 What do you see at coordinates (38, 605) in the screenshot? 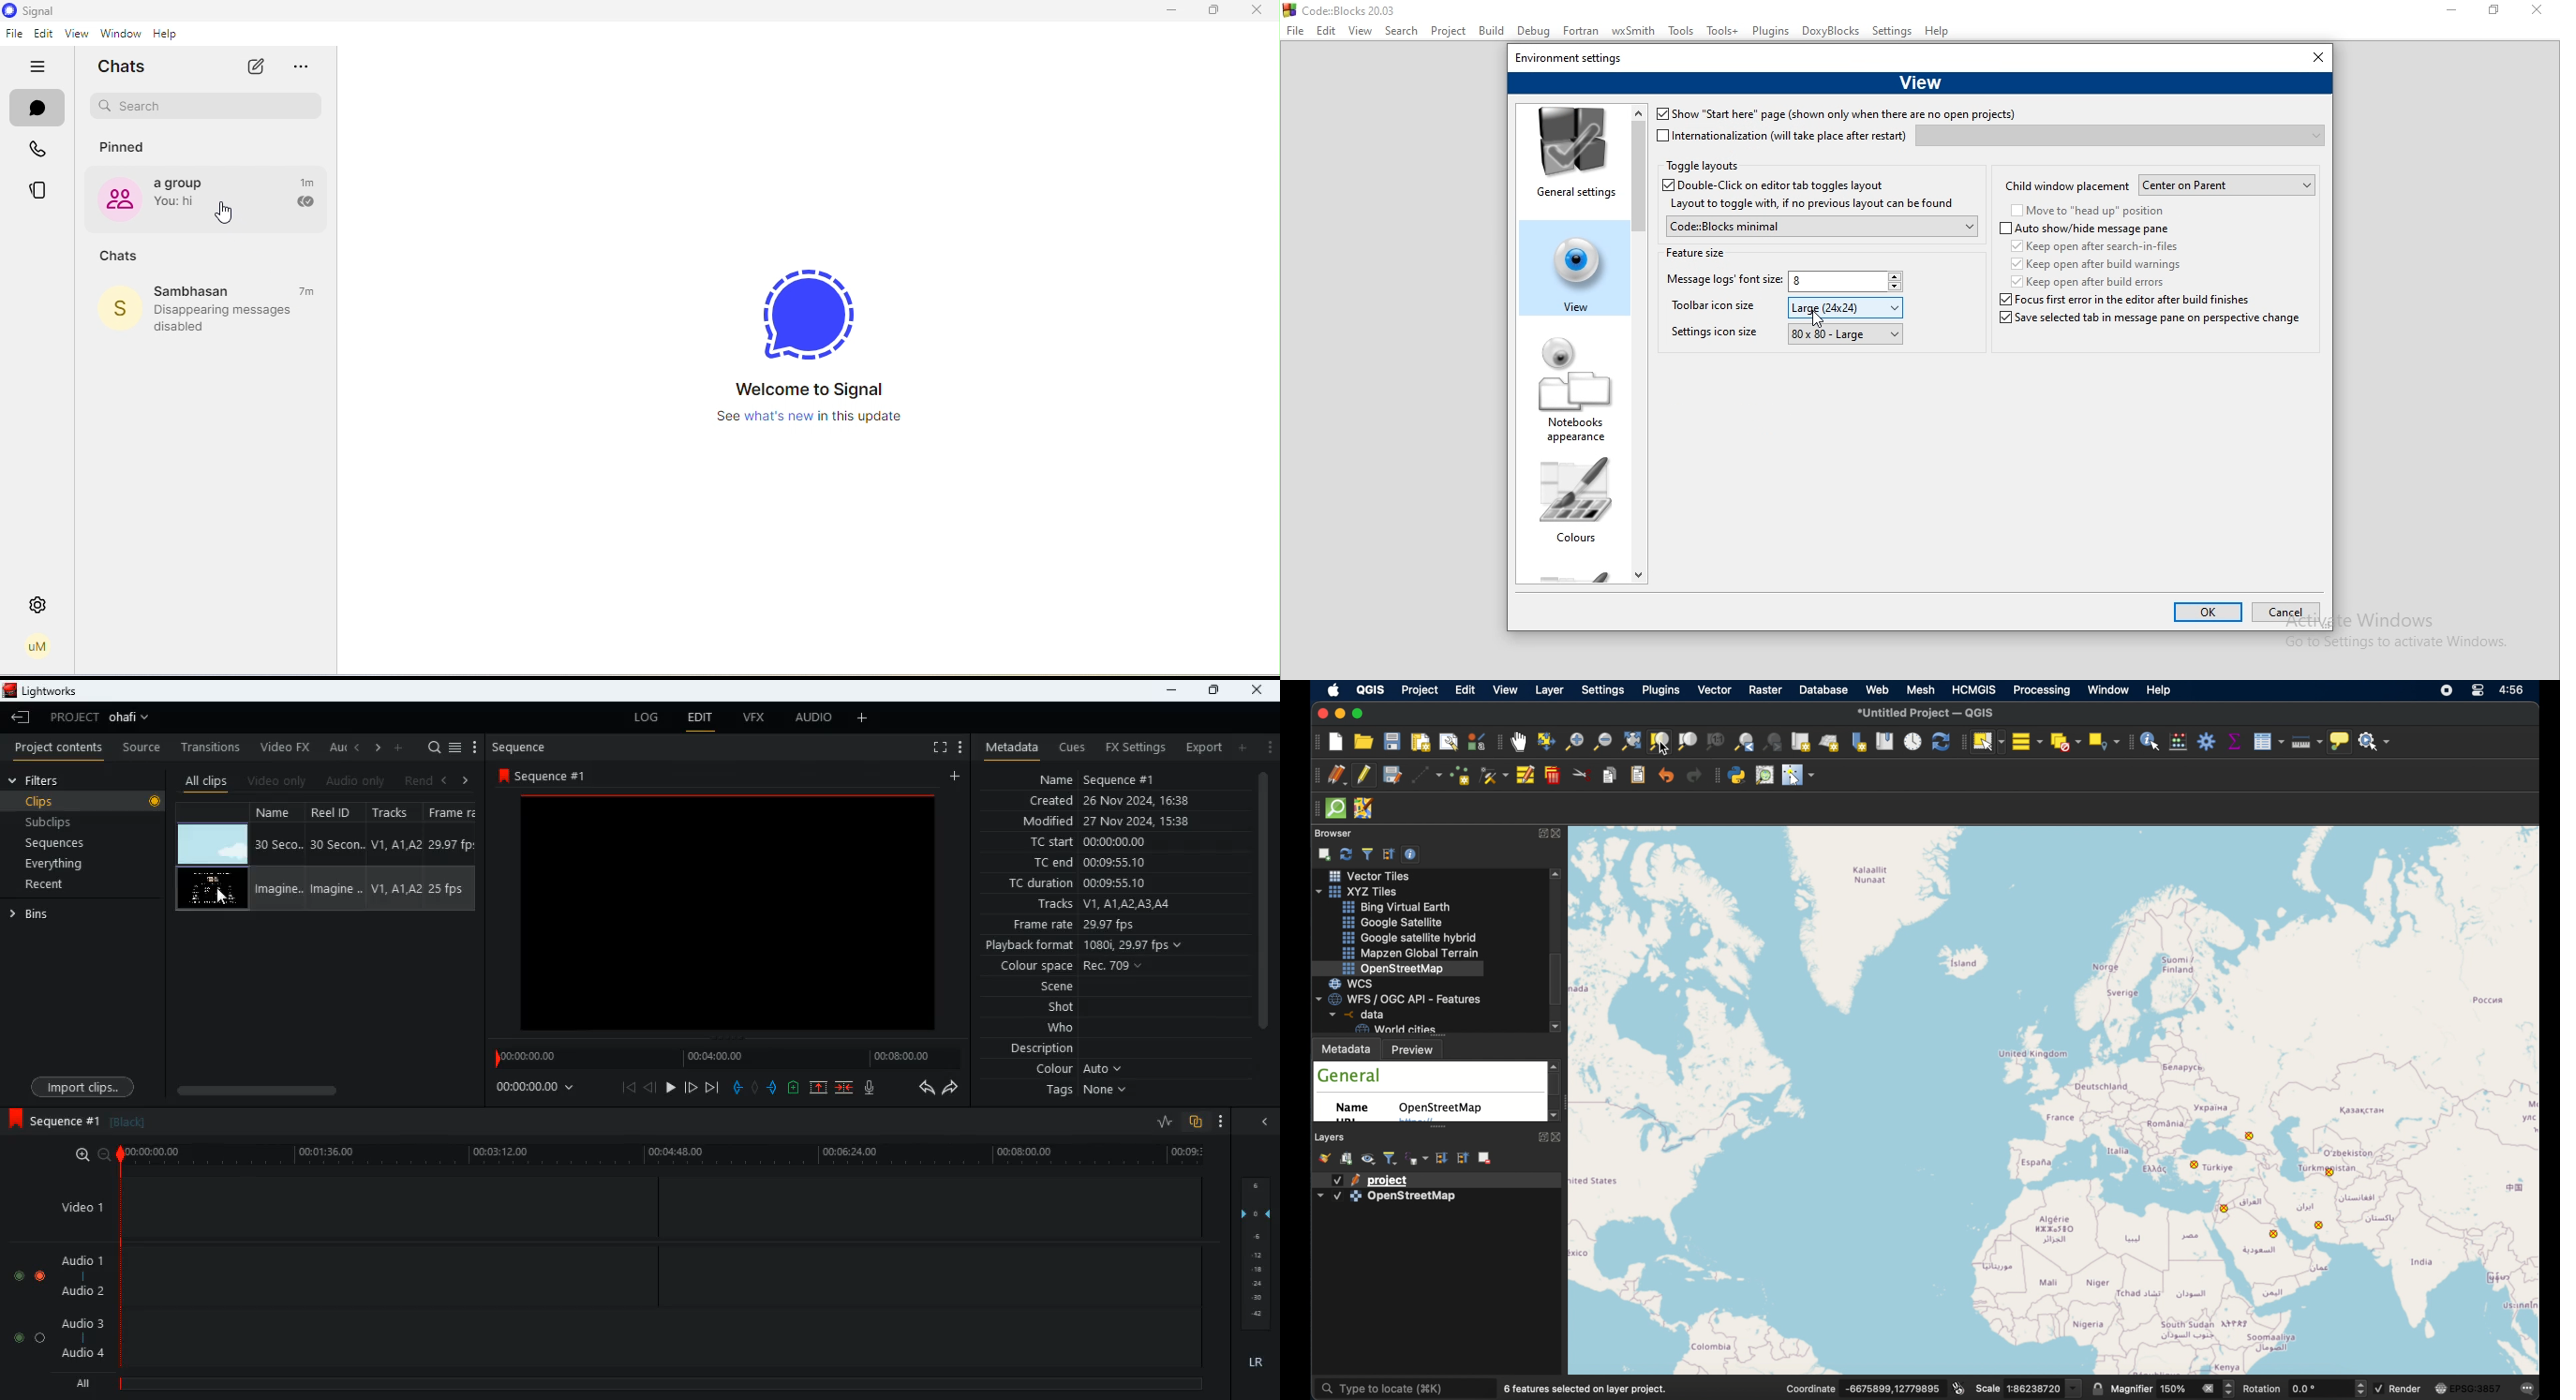
I see `settings` at bounding box center [38, 605].